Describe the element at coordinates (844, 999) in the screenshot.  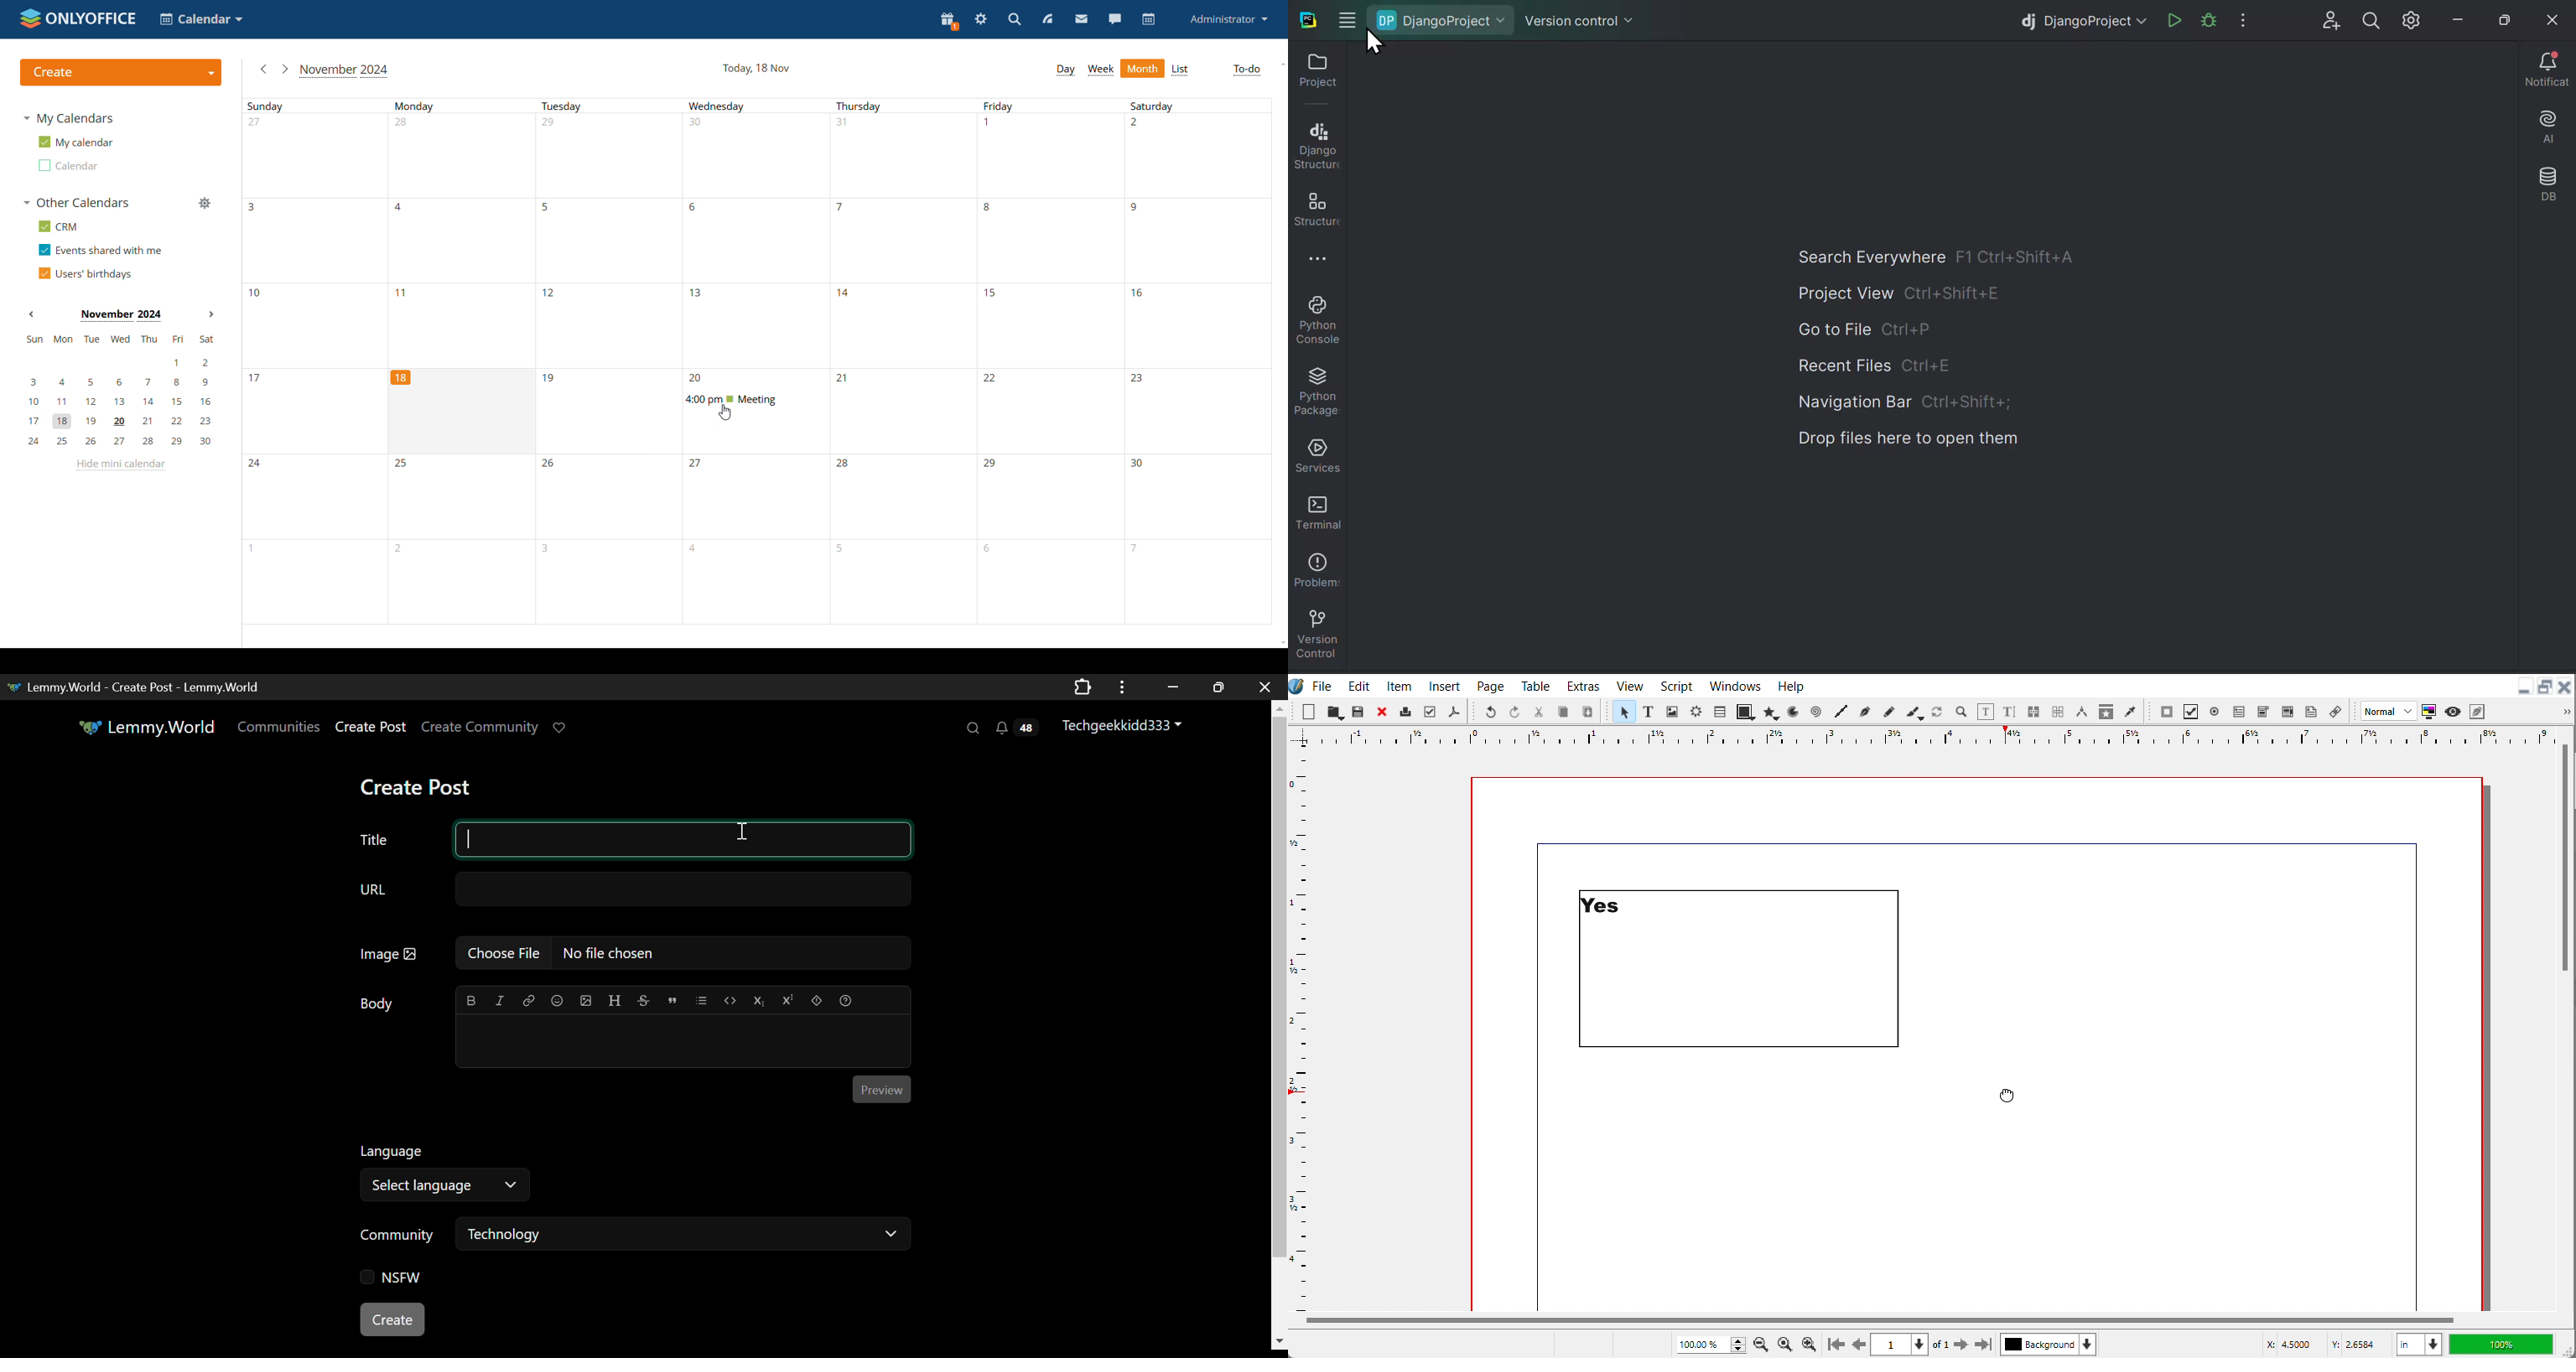
I see `formatting help` at that location.